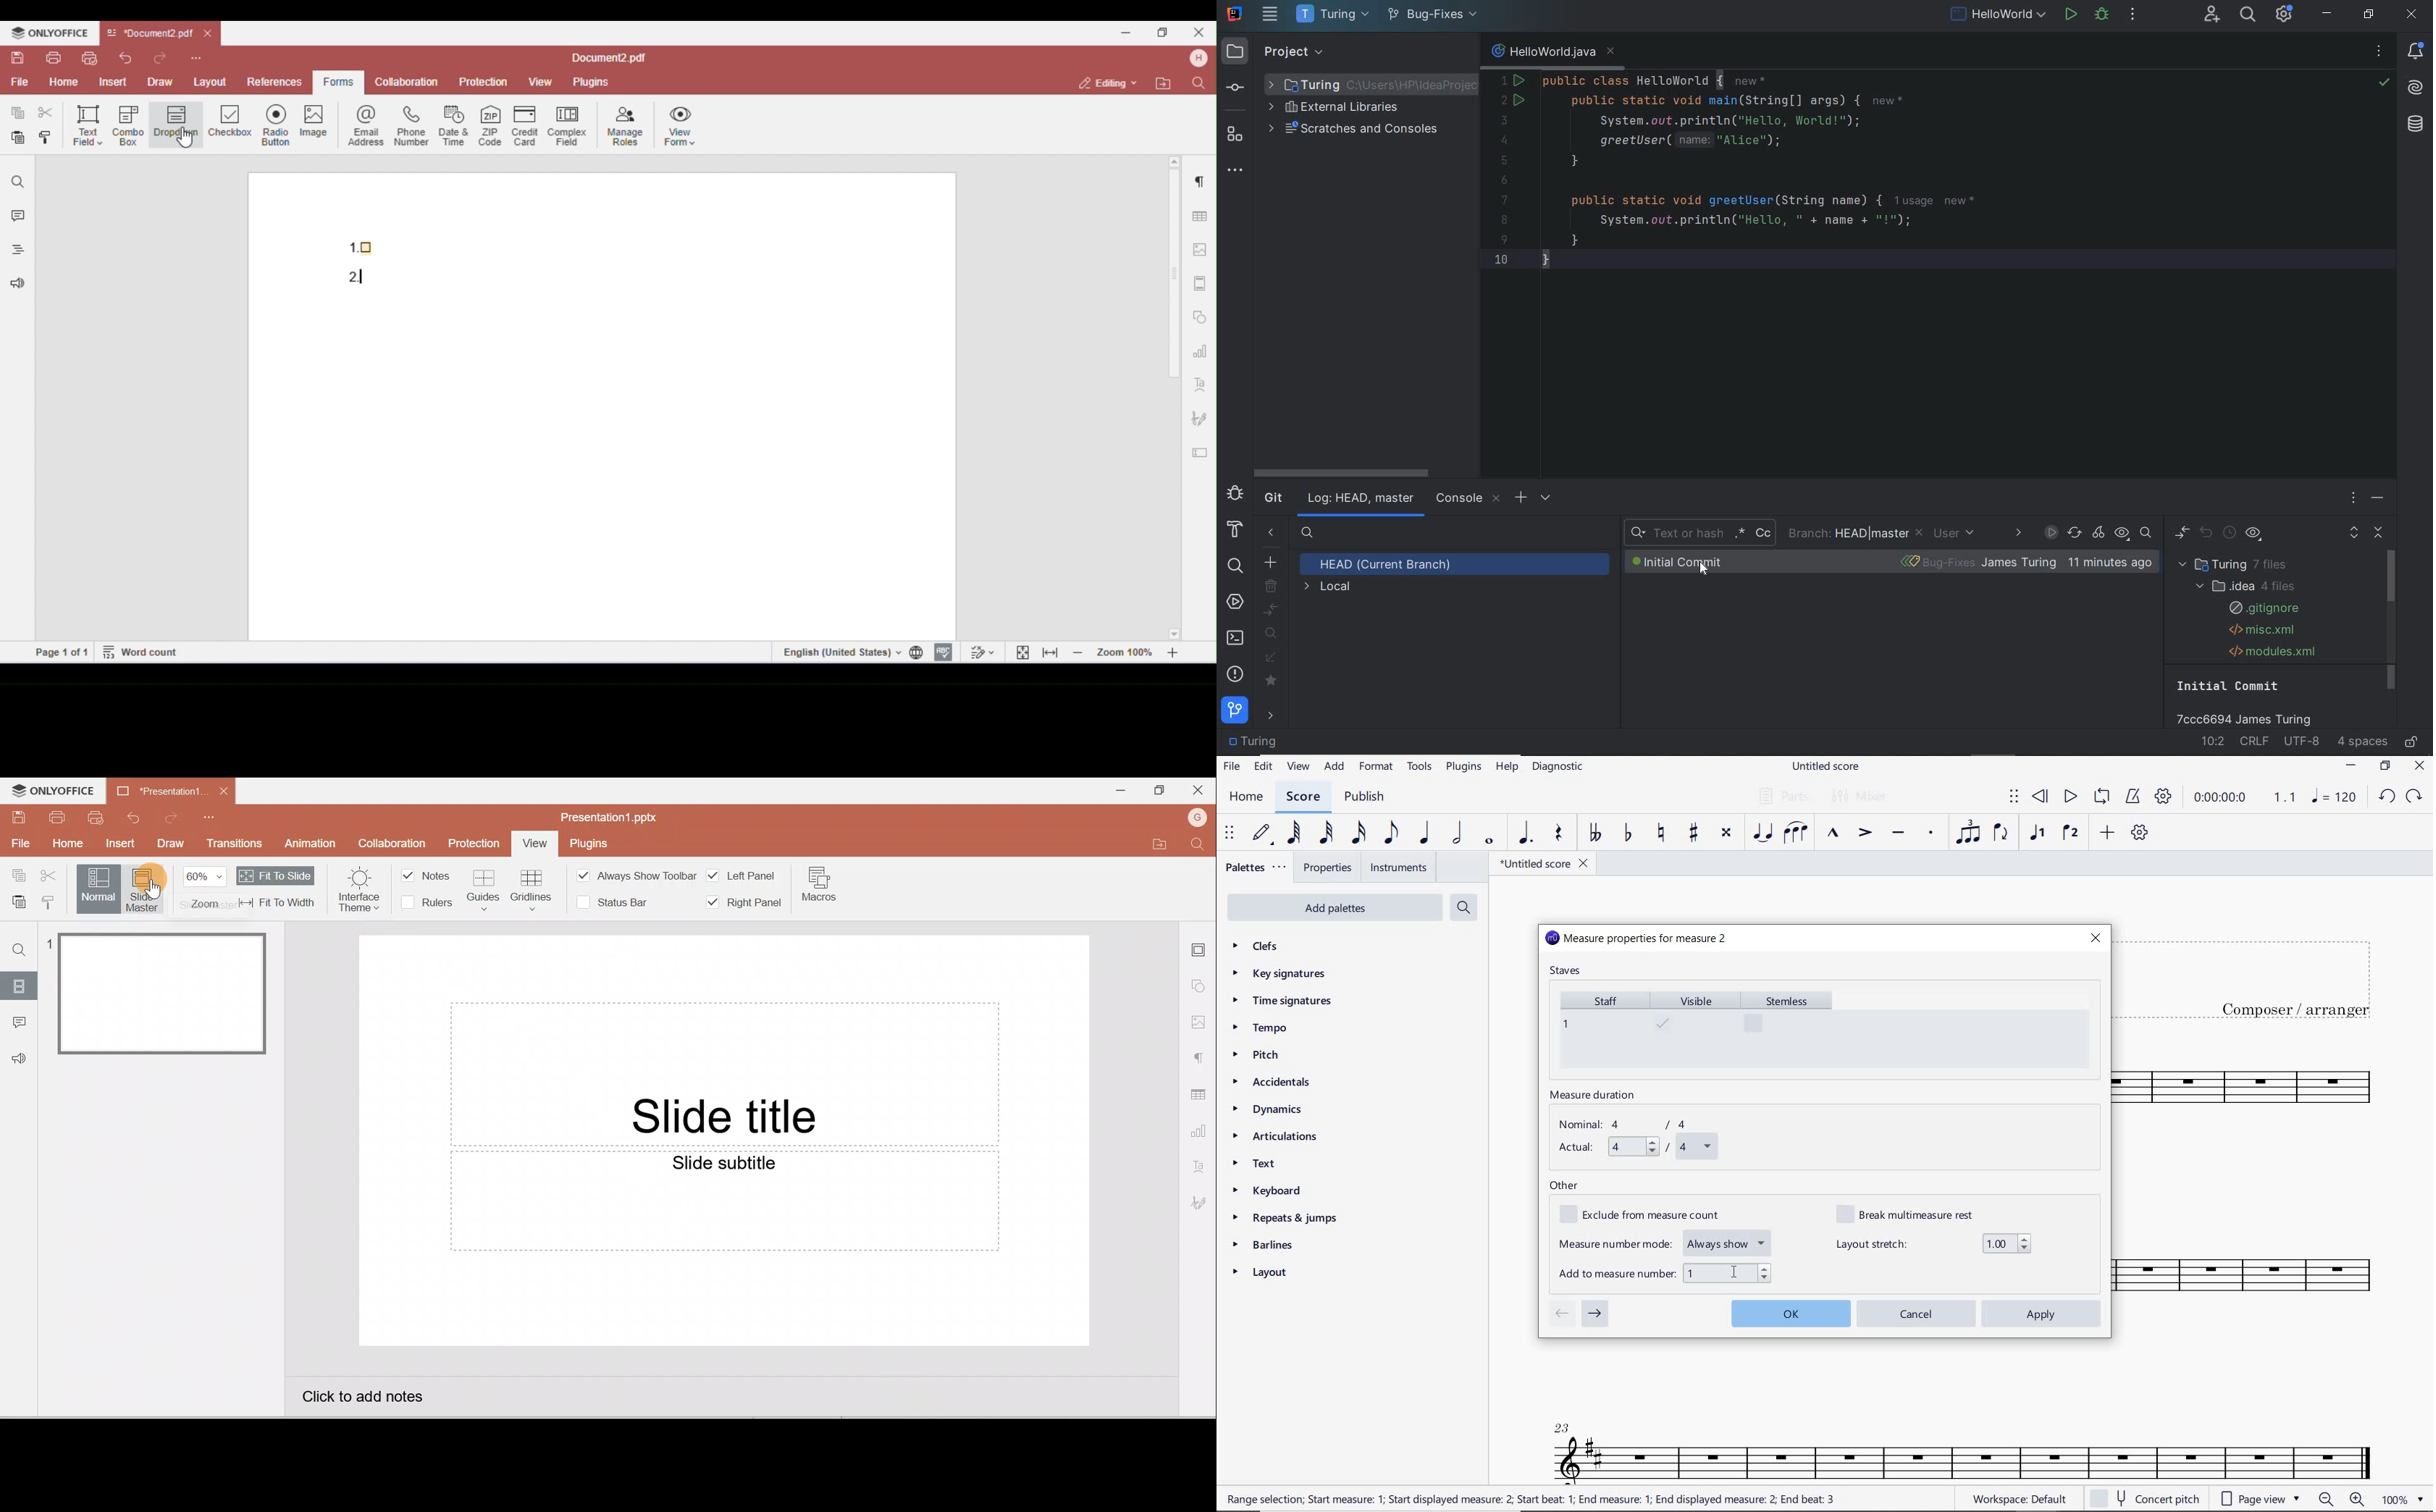  I want to click on UNDO, so click(2386, 797).